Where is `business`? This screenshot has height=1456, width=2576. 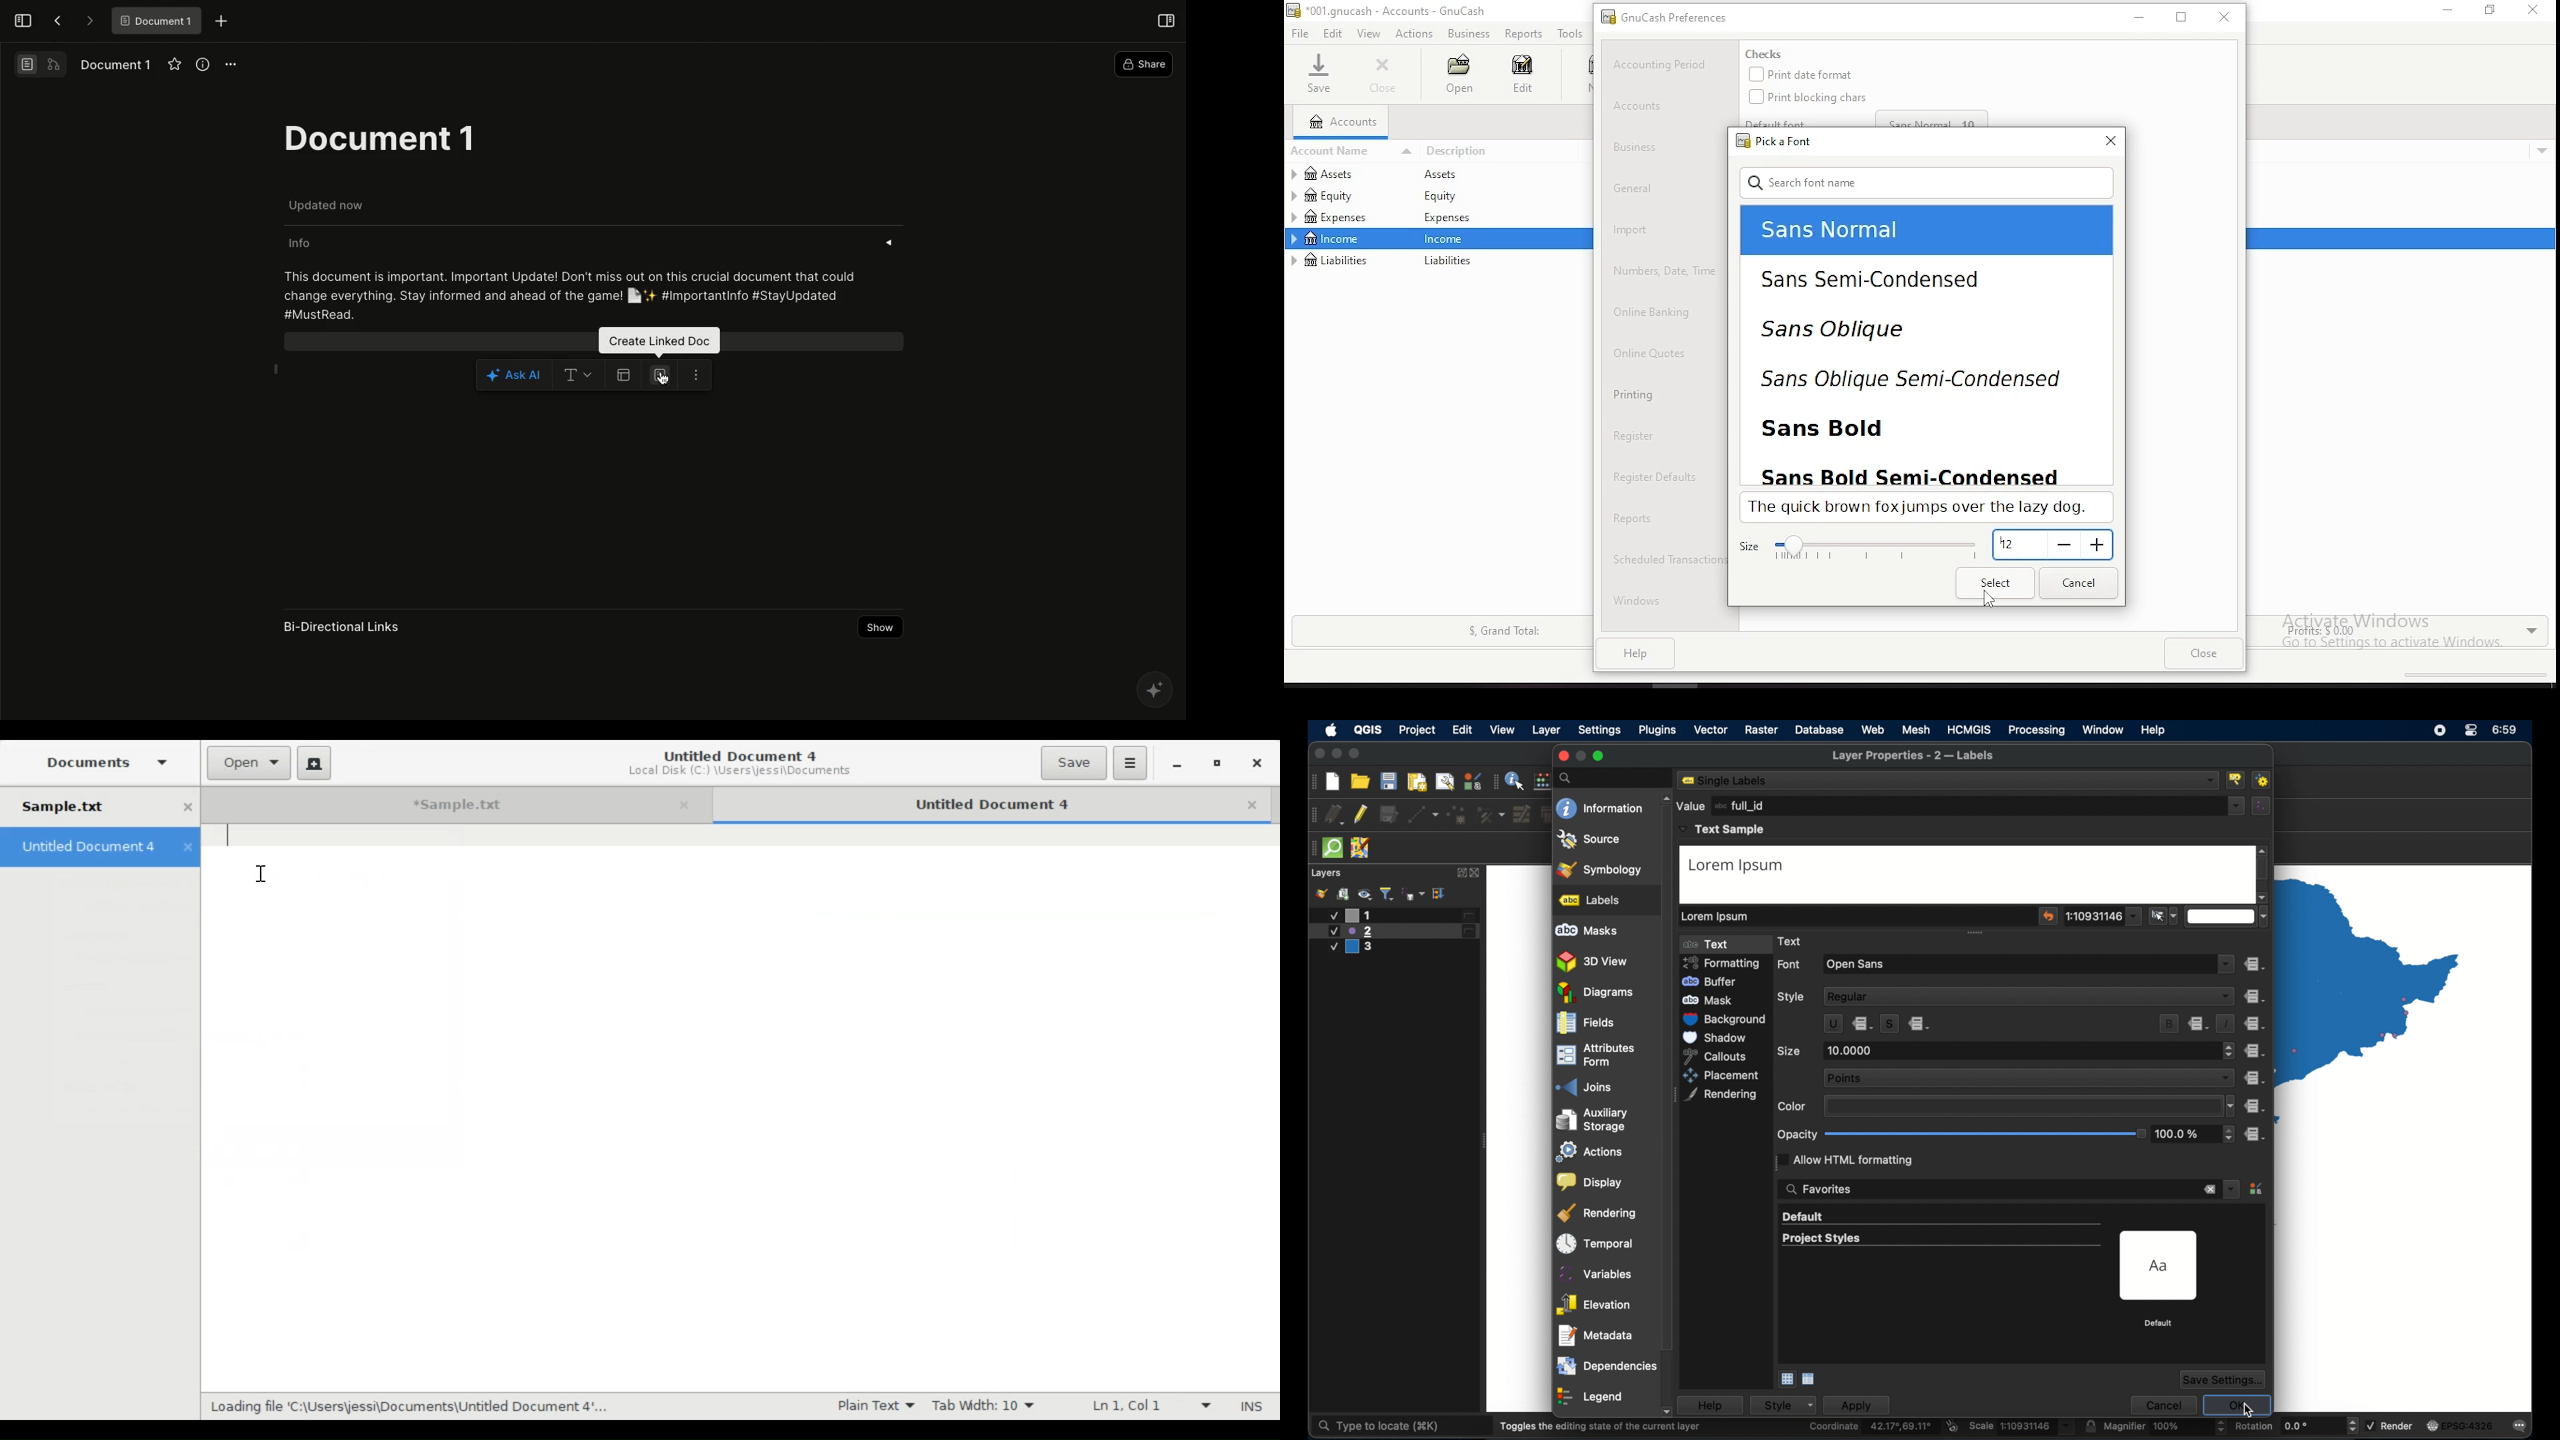
business is located at coordinates (1469, 33).